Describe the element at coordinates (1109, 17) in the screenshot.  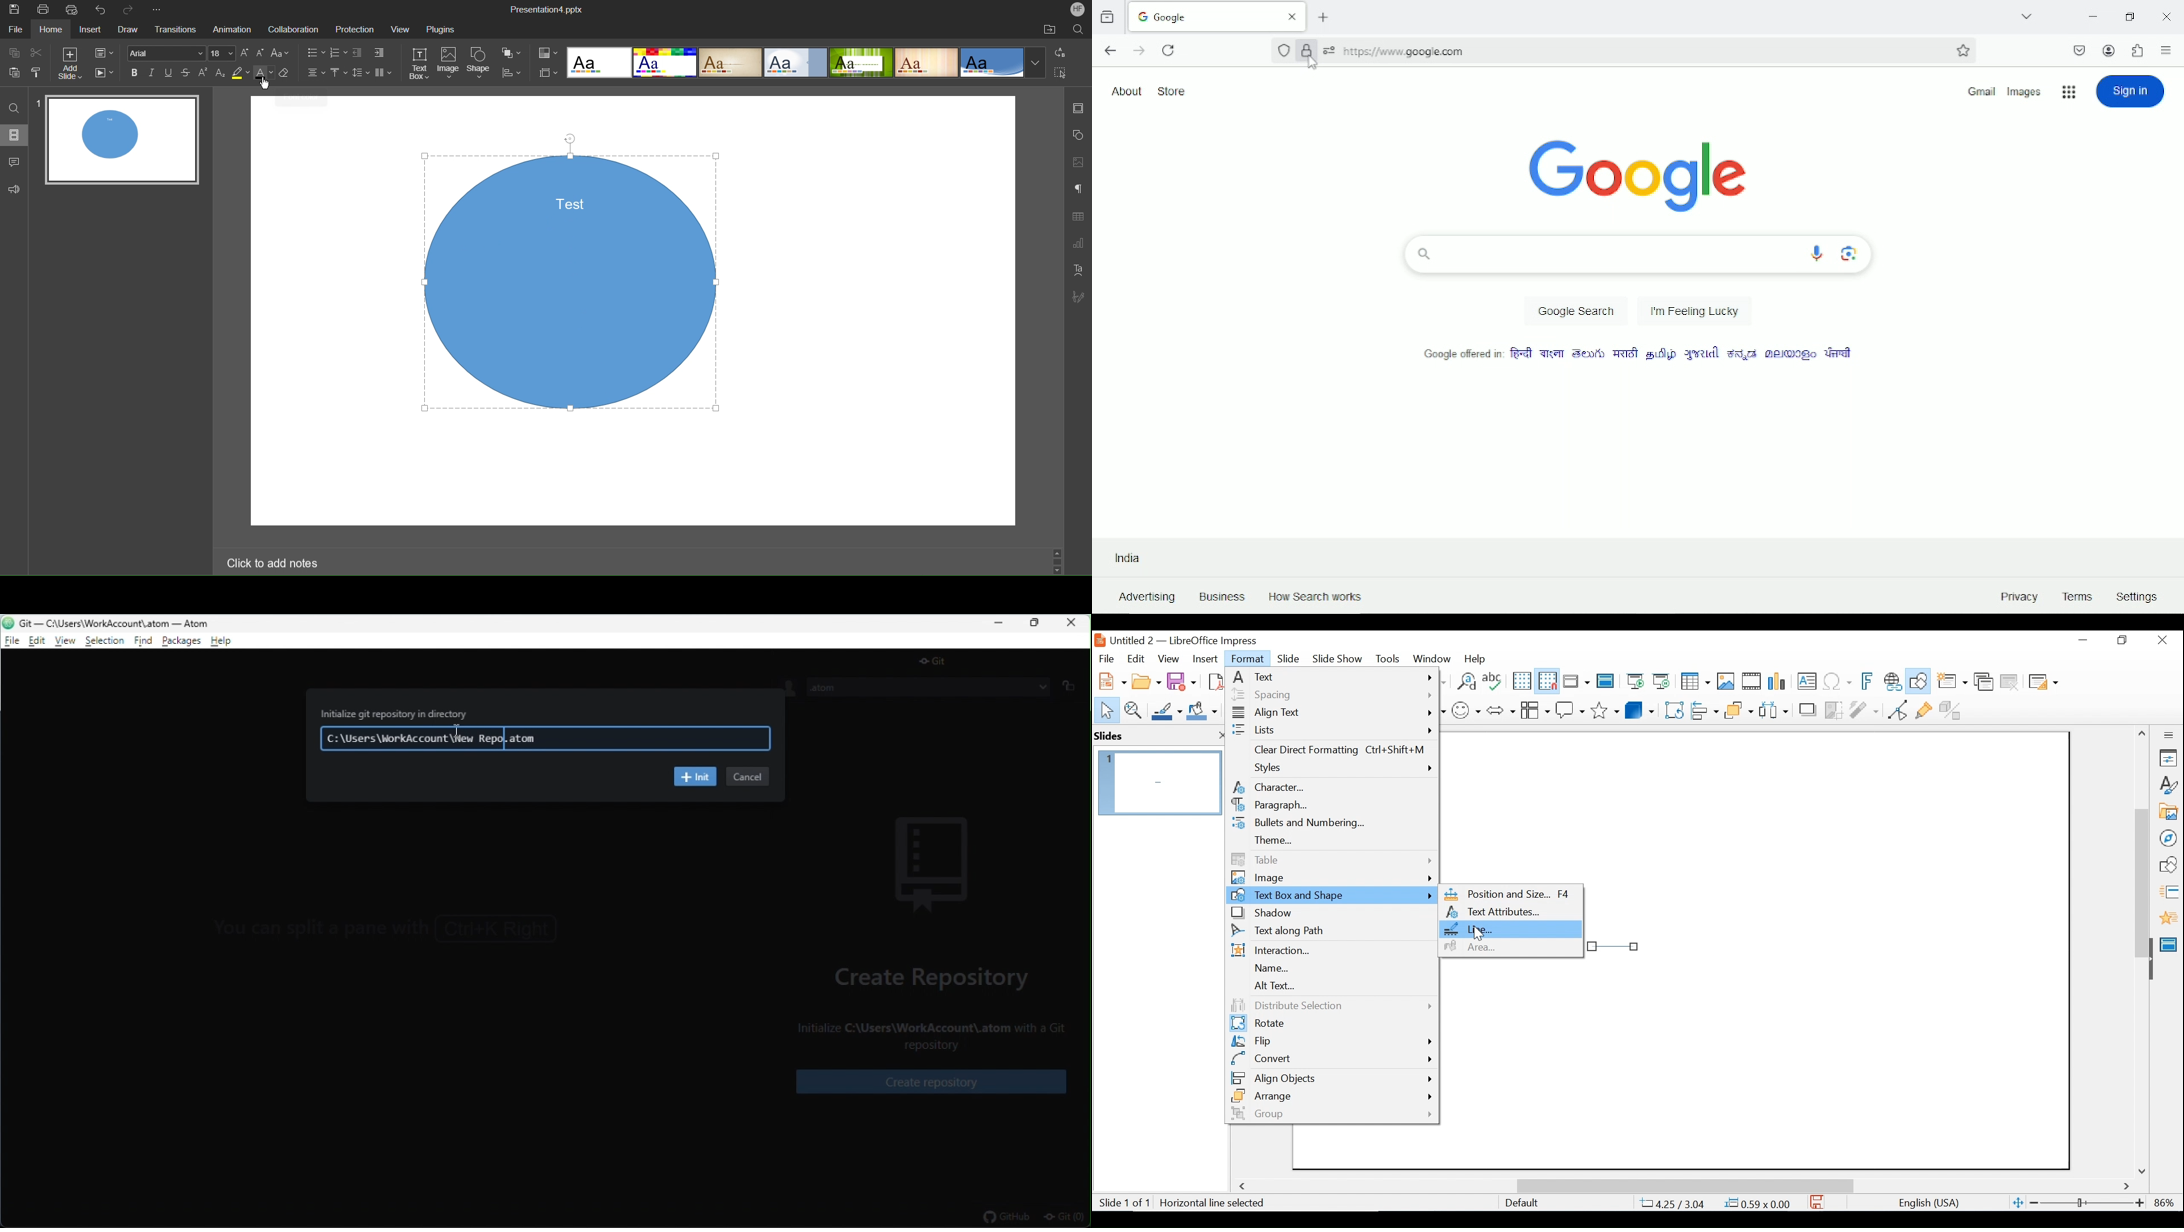
I see `View recent browsing` at that location.